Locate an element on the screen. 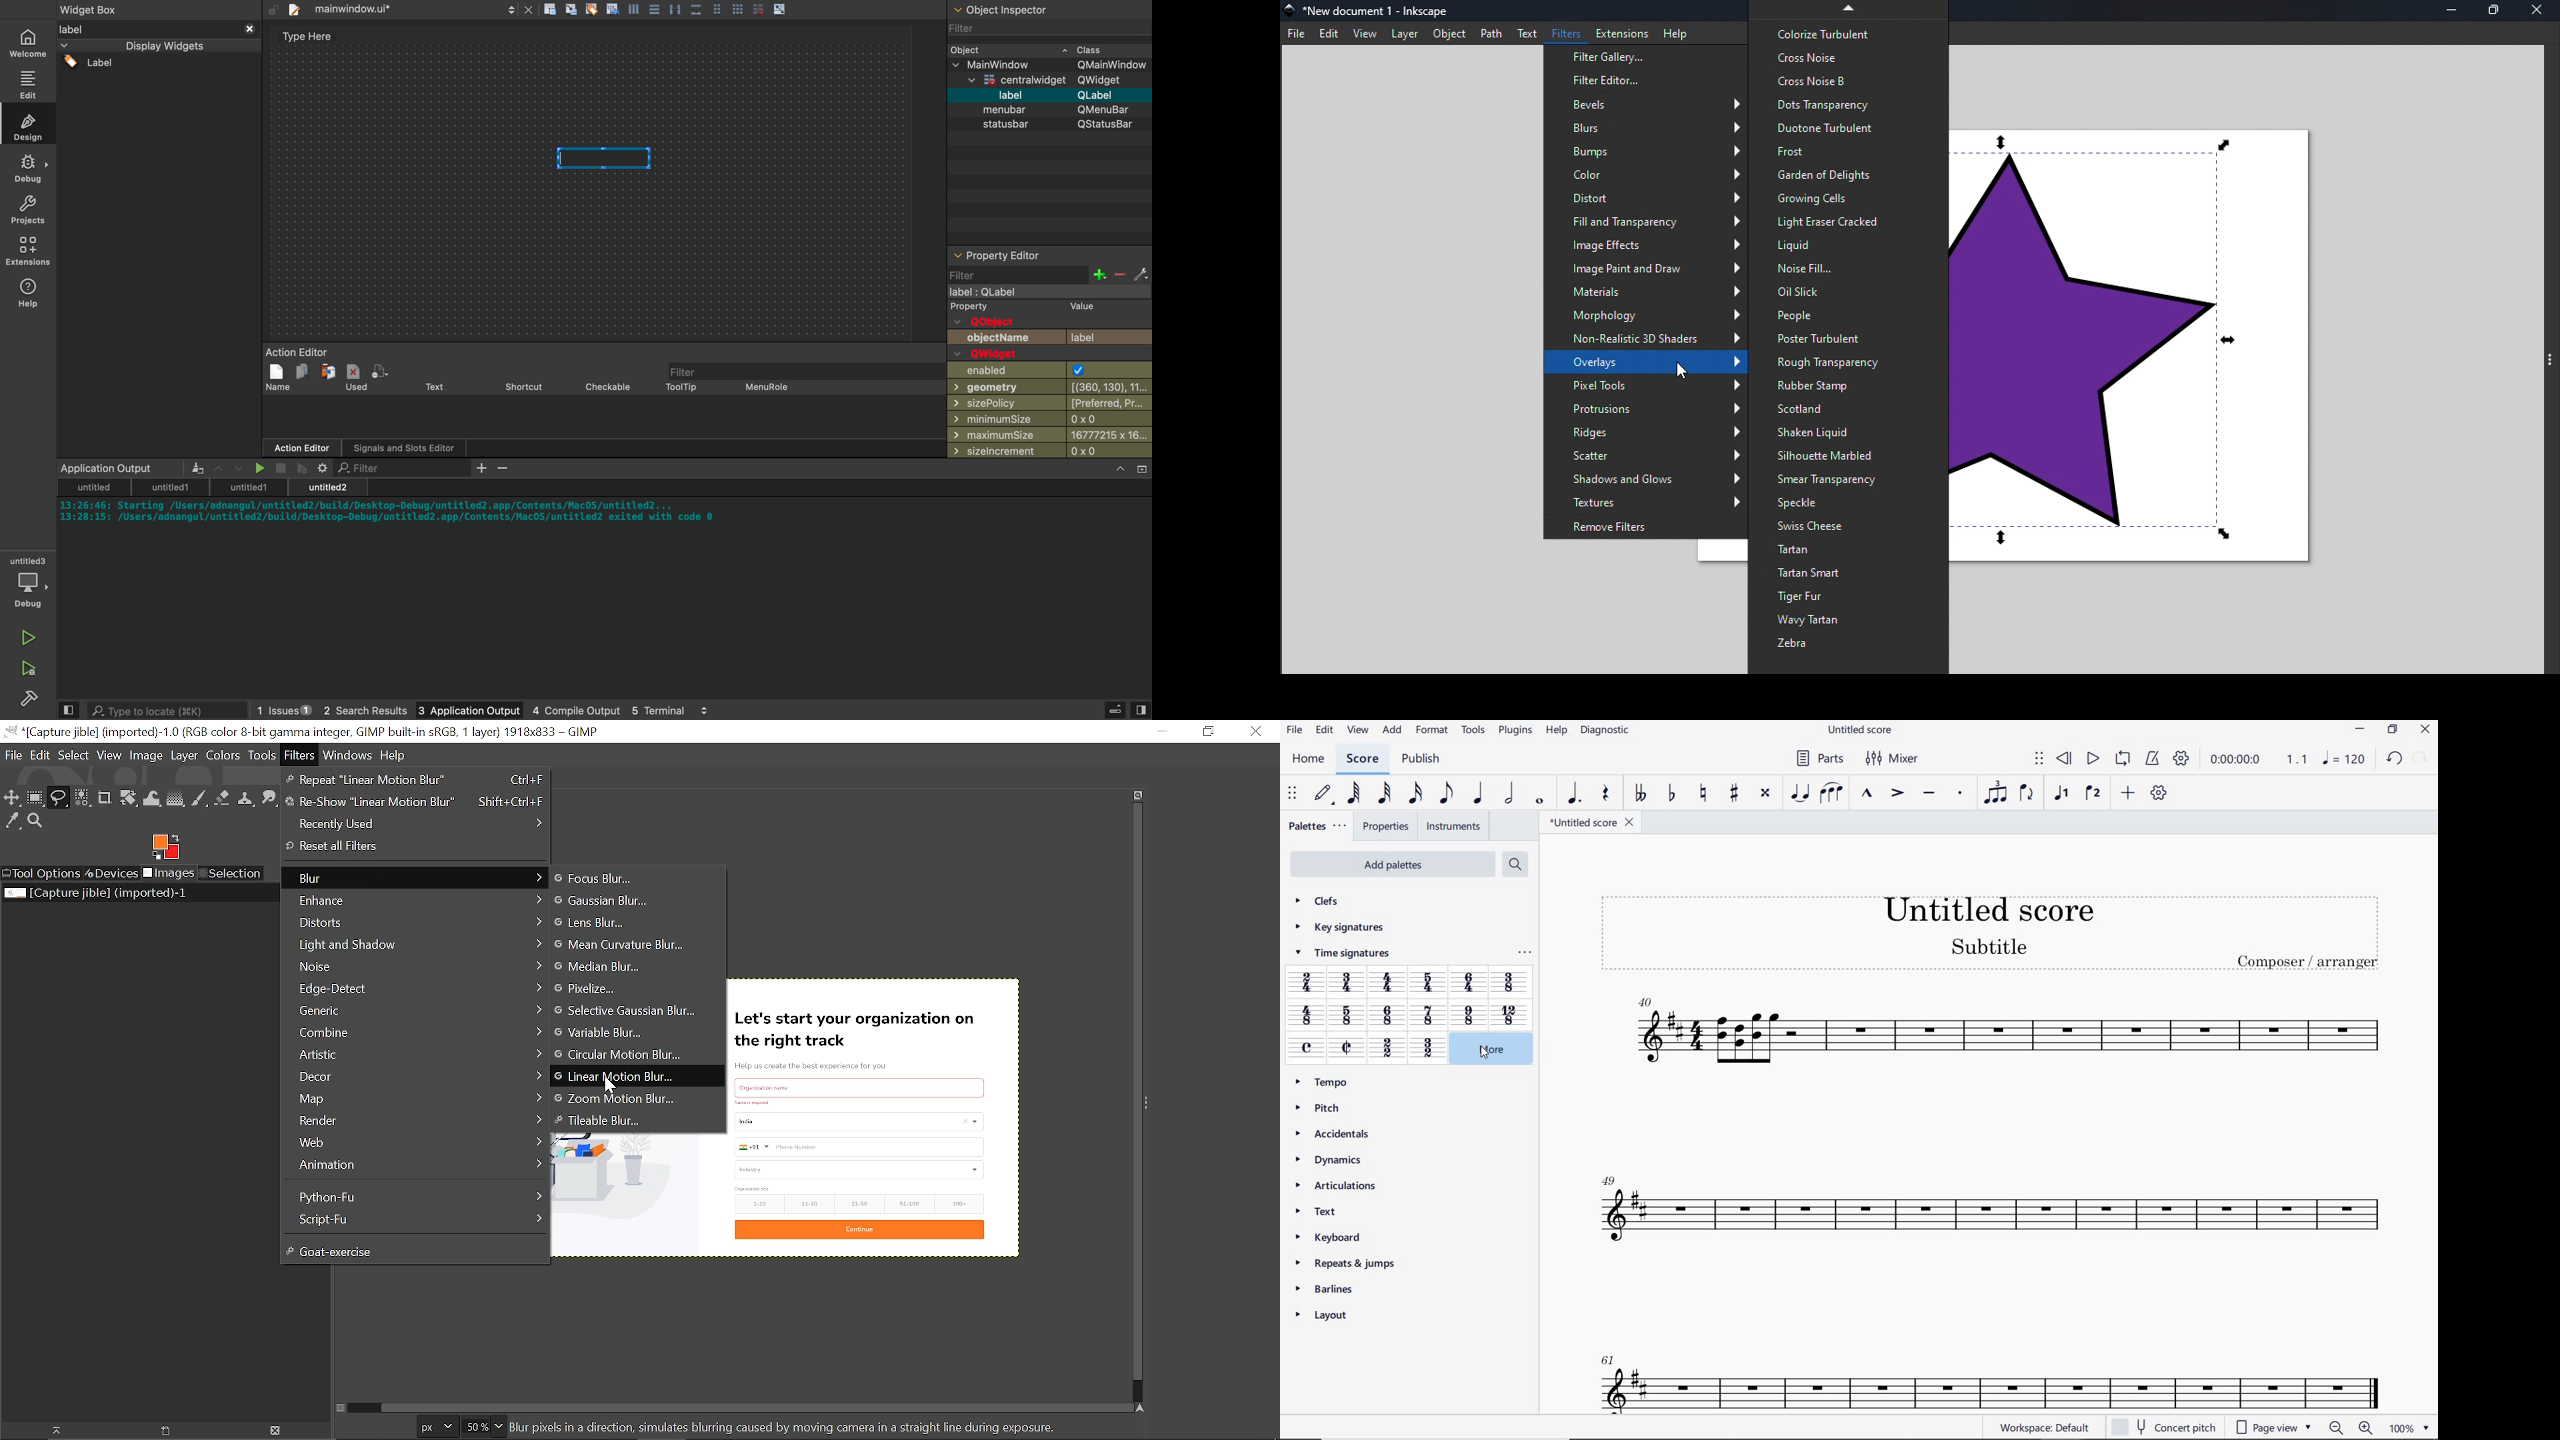  Enhance is located at coordinates (416, 899).